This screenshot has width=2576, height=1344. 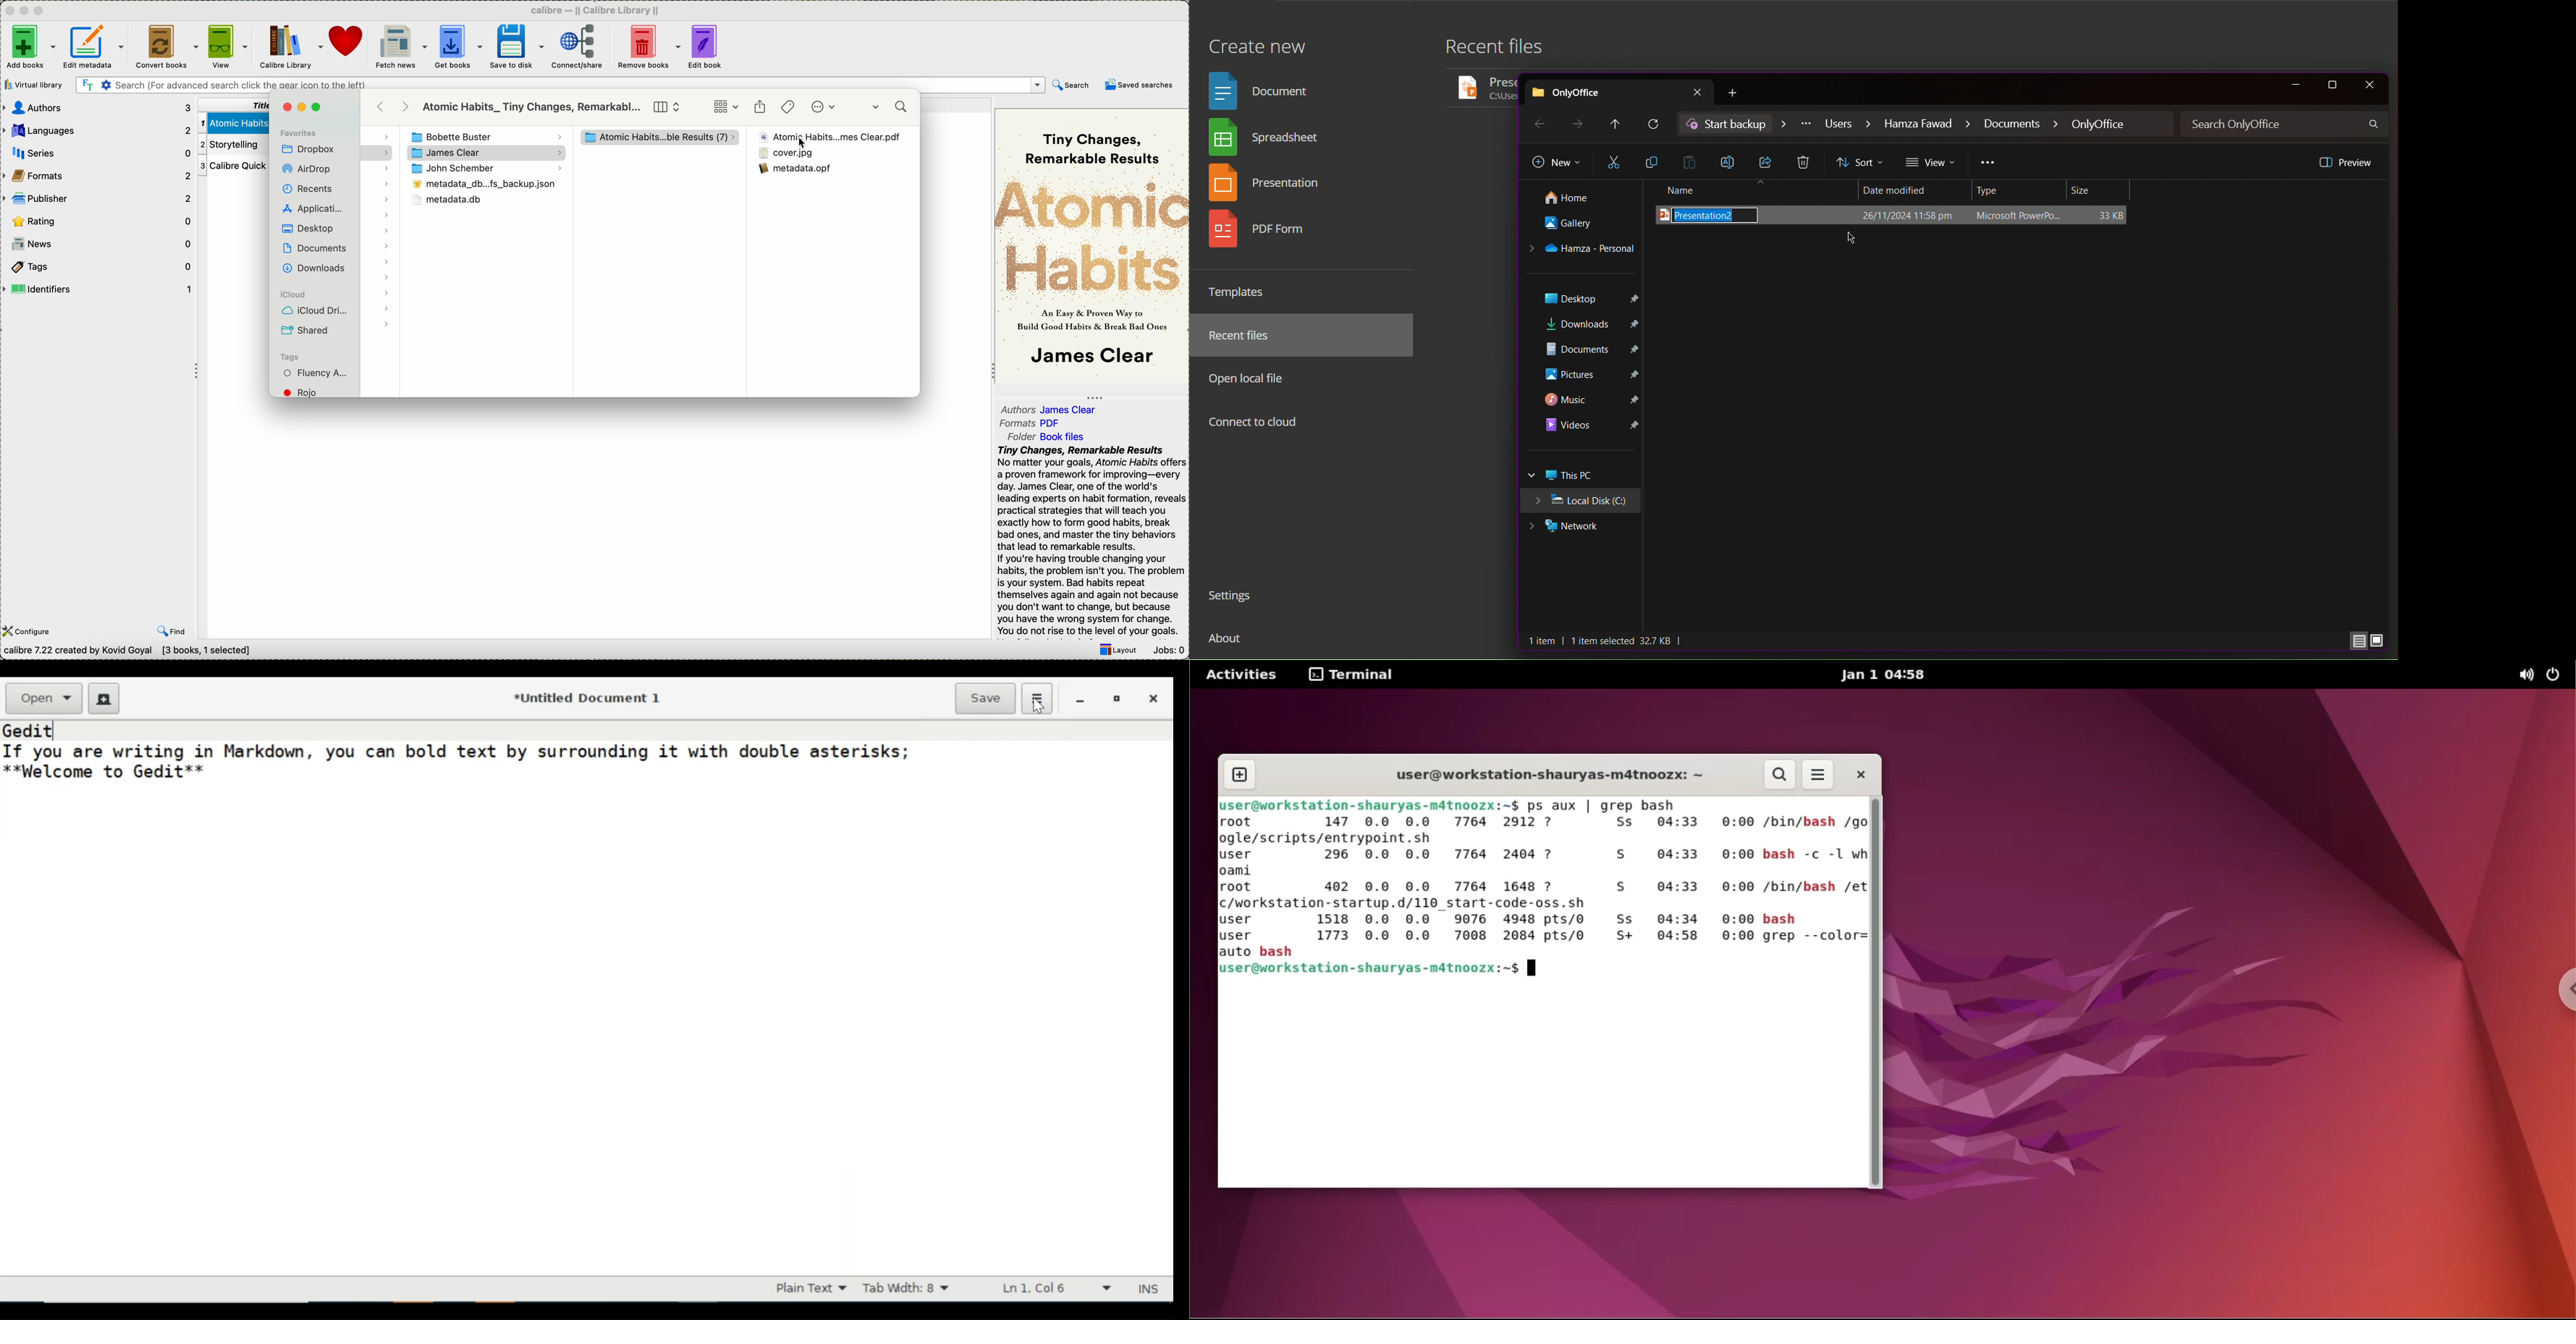 What do you see at coordinates (1615, 124) in the screenshot?
I see `Go up directory` at bounding box center [1615, 124].